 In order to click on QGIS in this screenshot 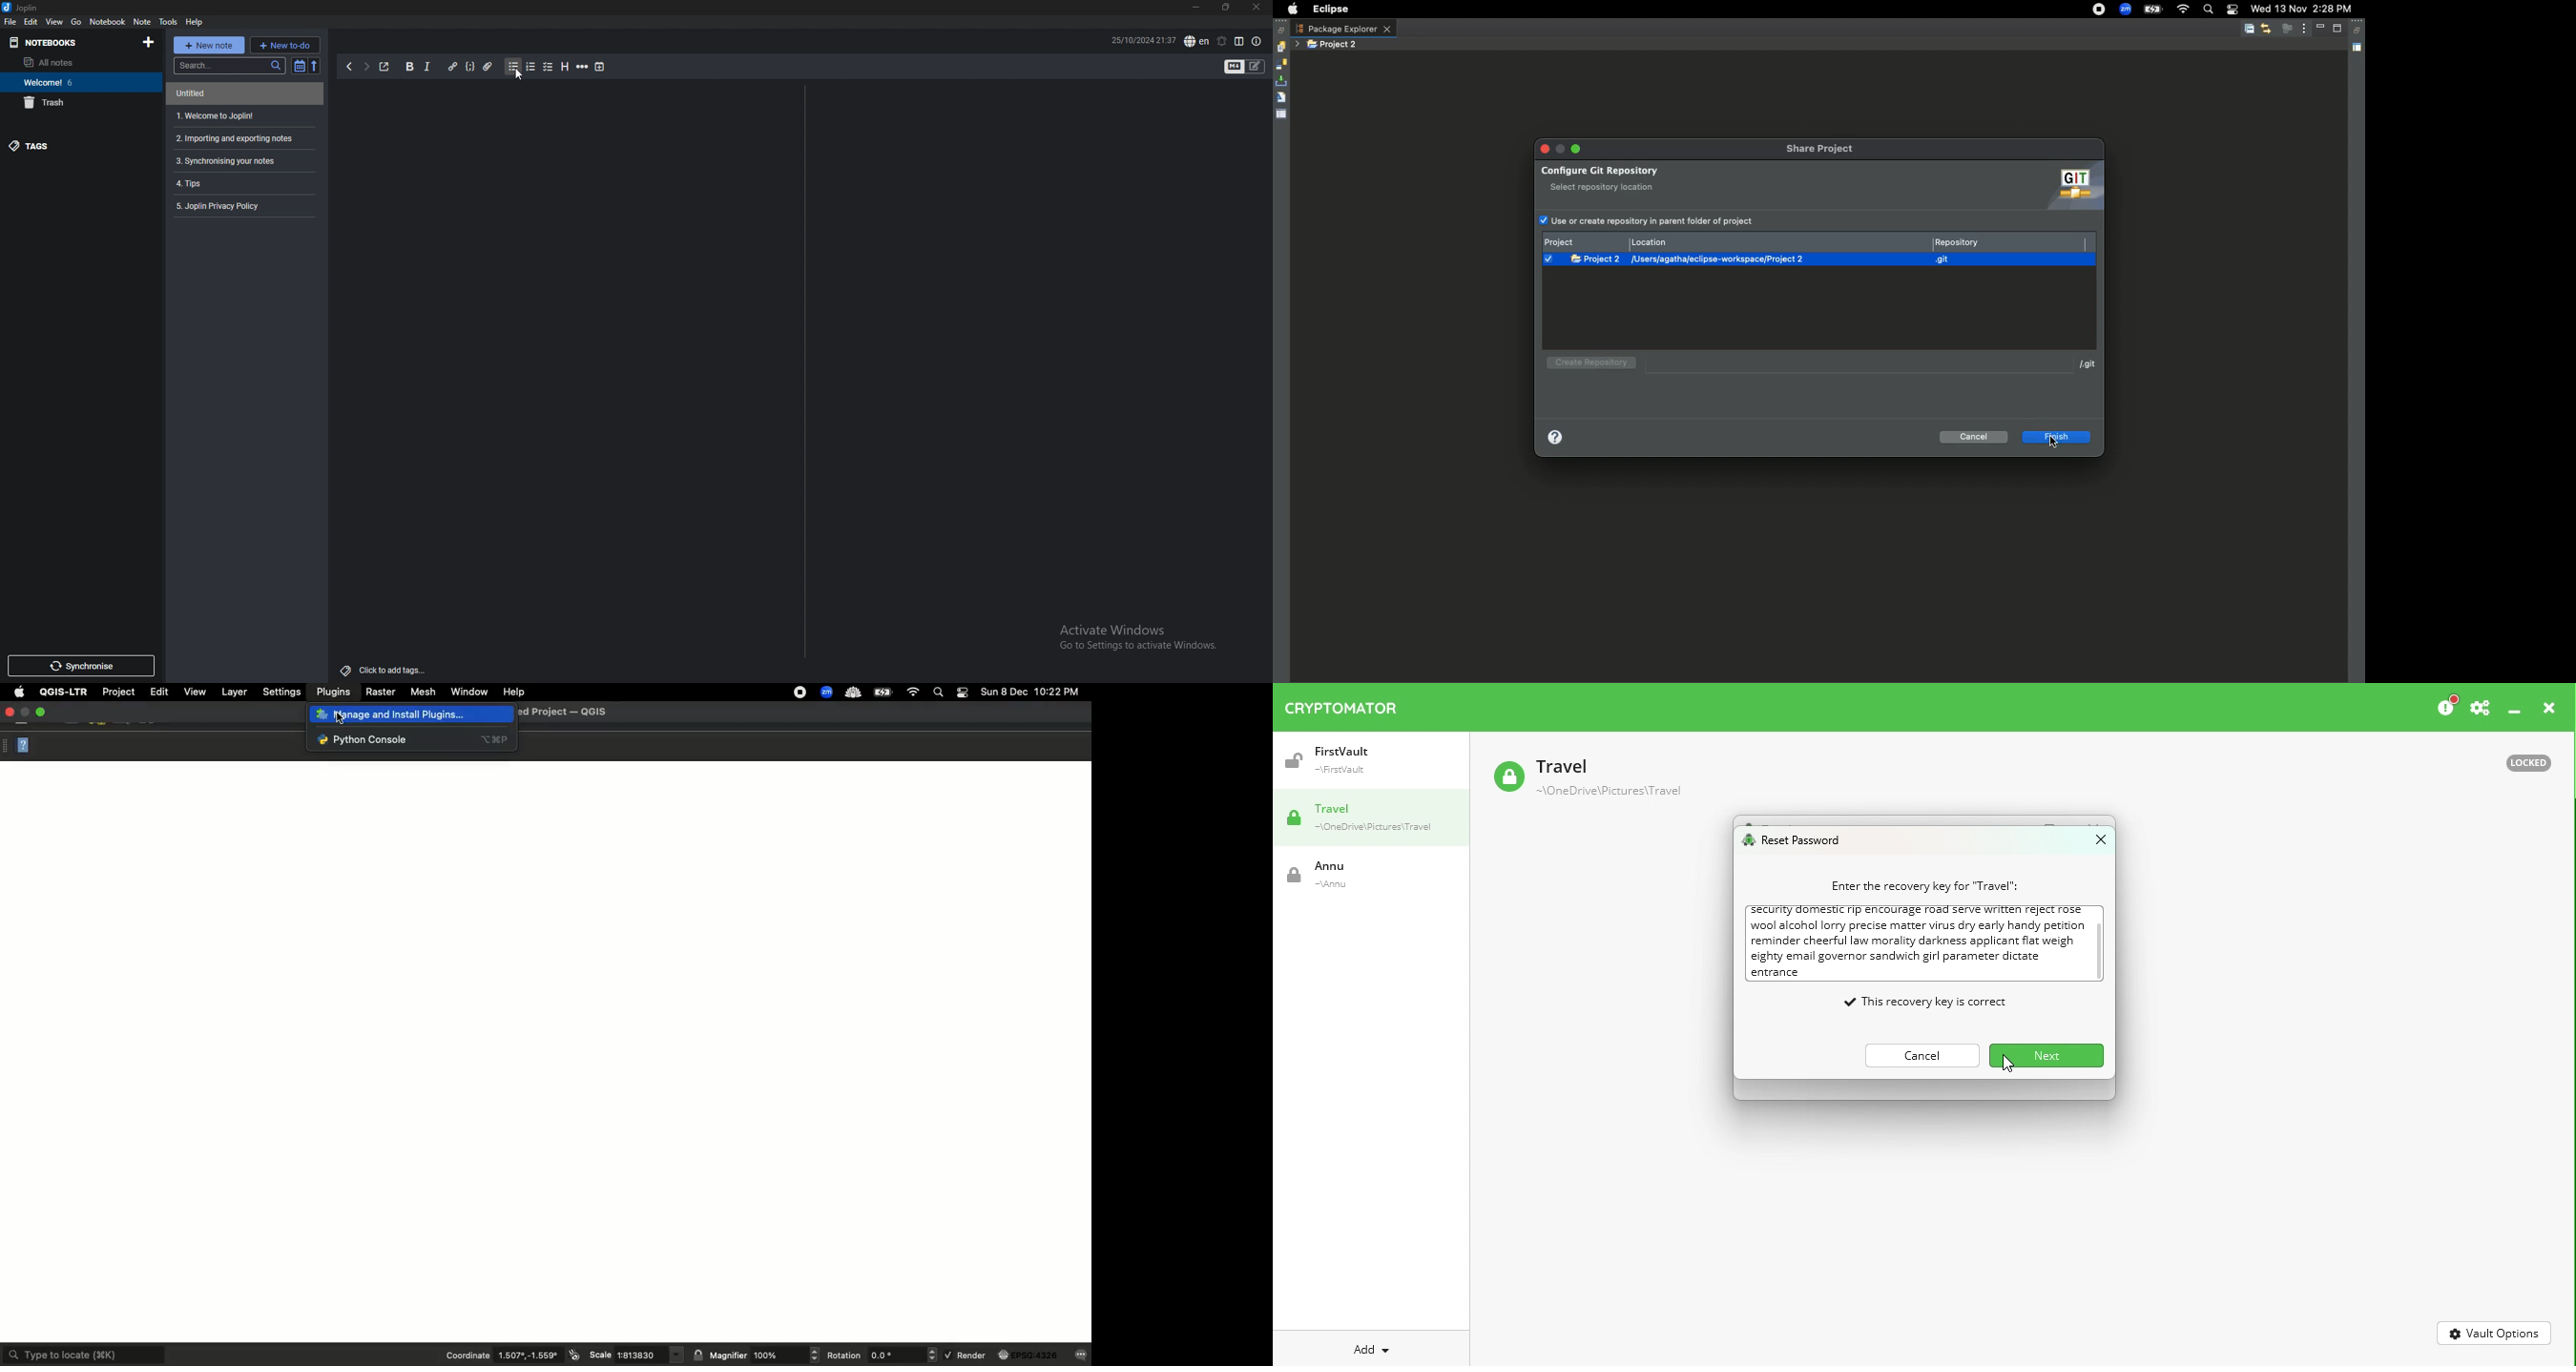, I will do `click(61, 692)`.